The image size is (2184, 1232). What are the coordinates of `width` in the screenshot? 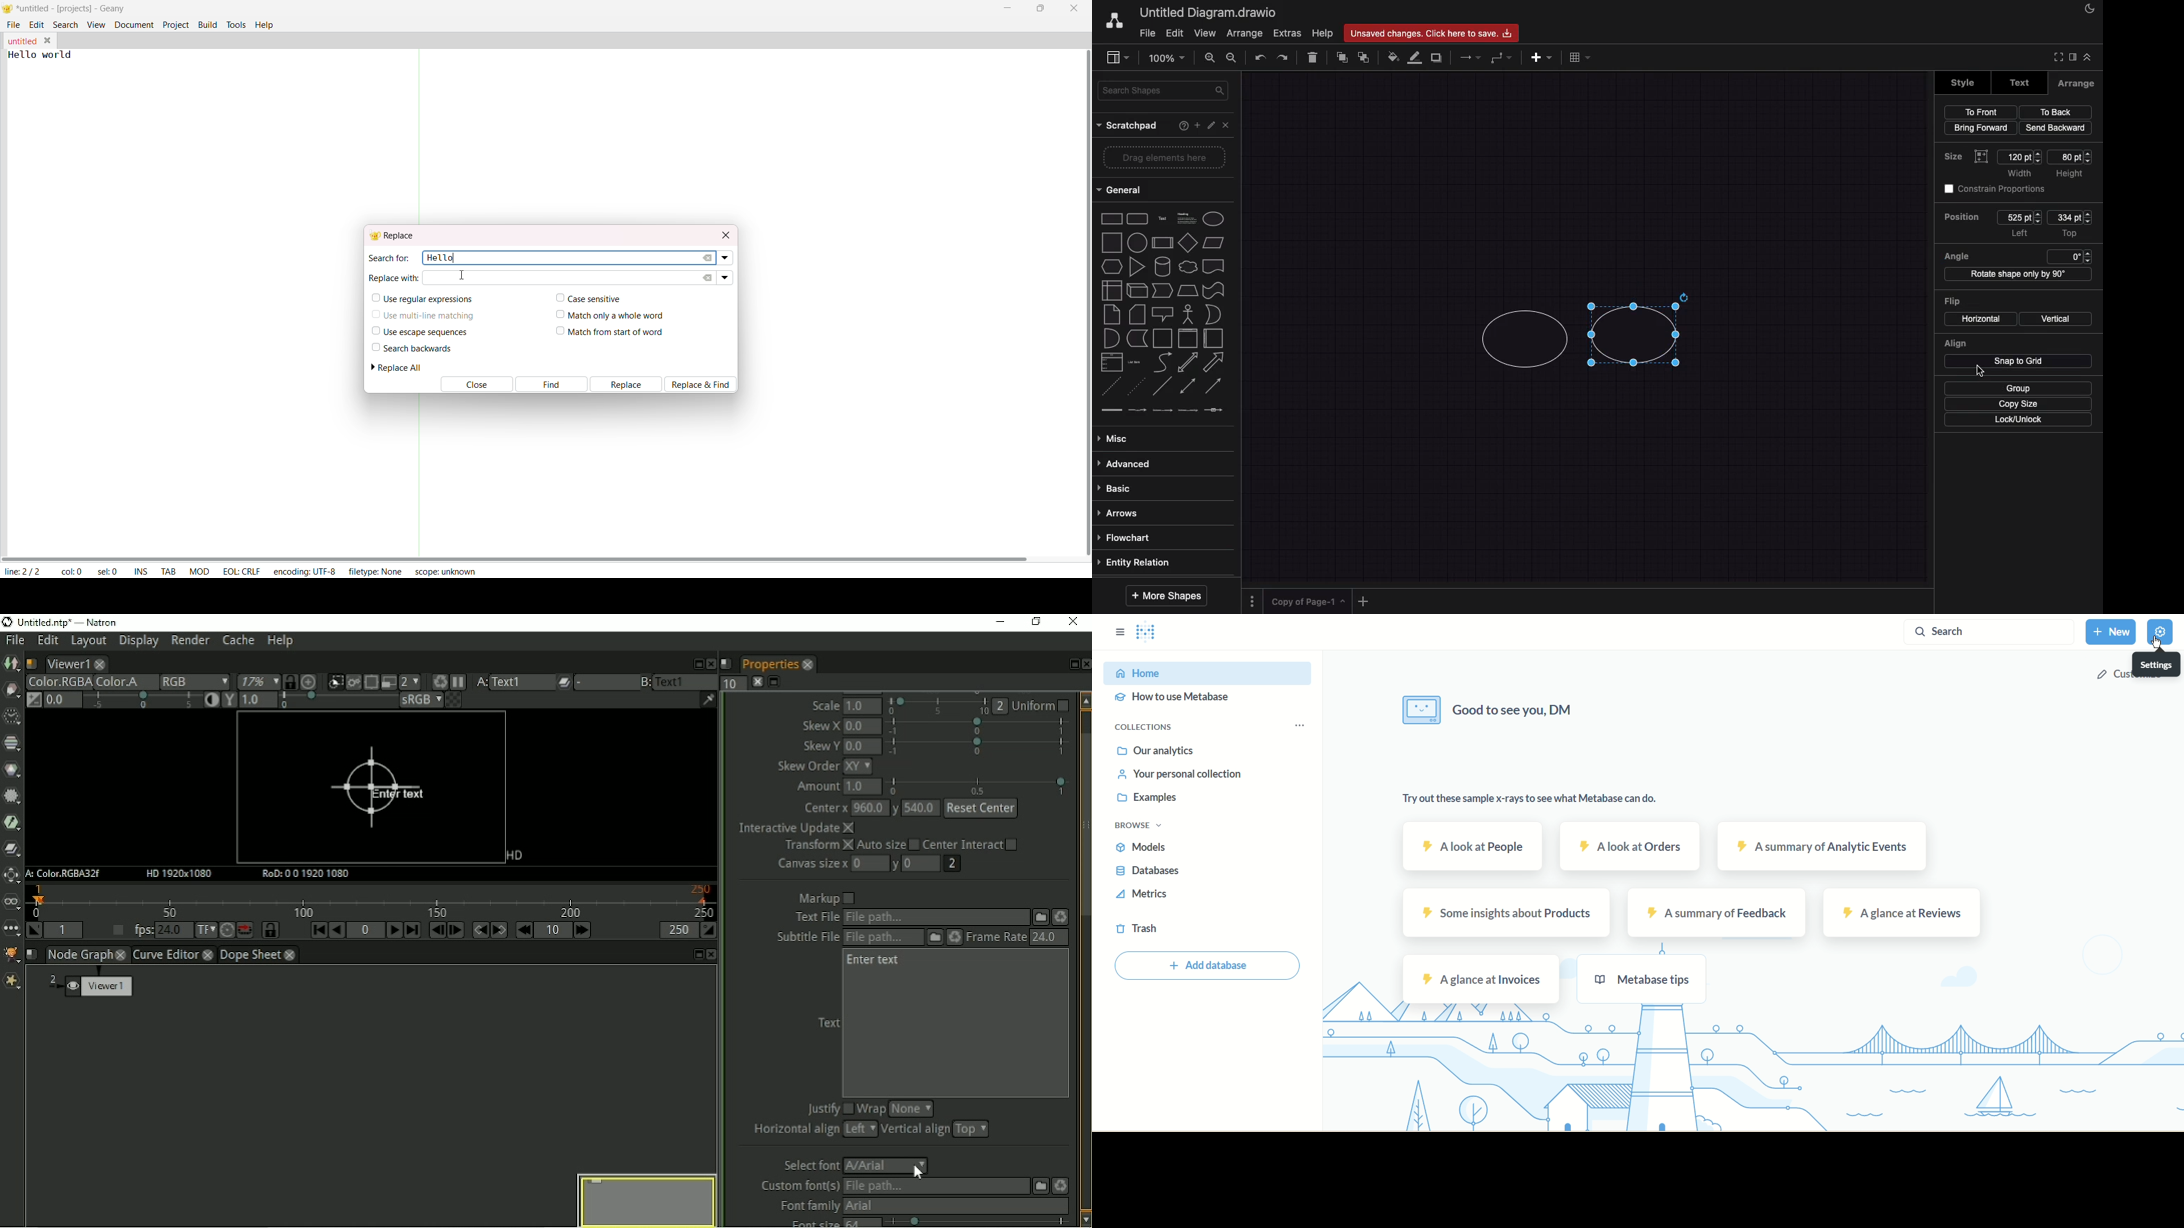 It's located at (2023, 173).